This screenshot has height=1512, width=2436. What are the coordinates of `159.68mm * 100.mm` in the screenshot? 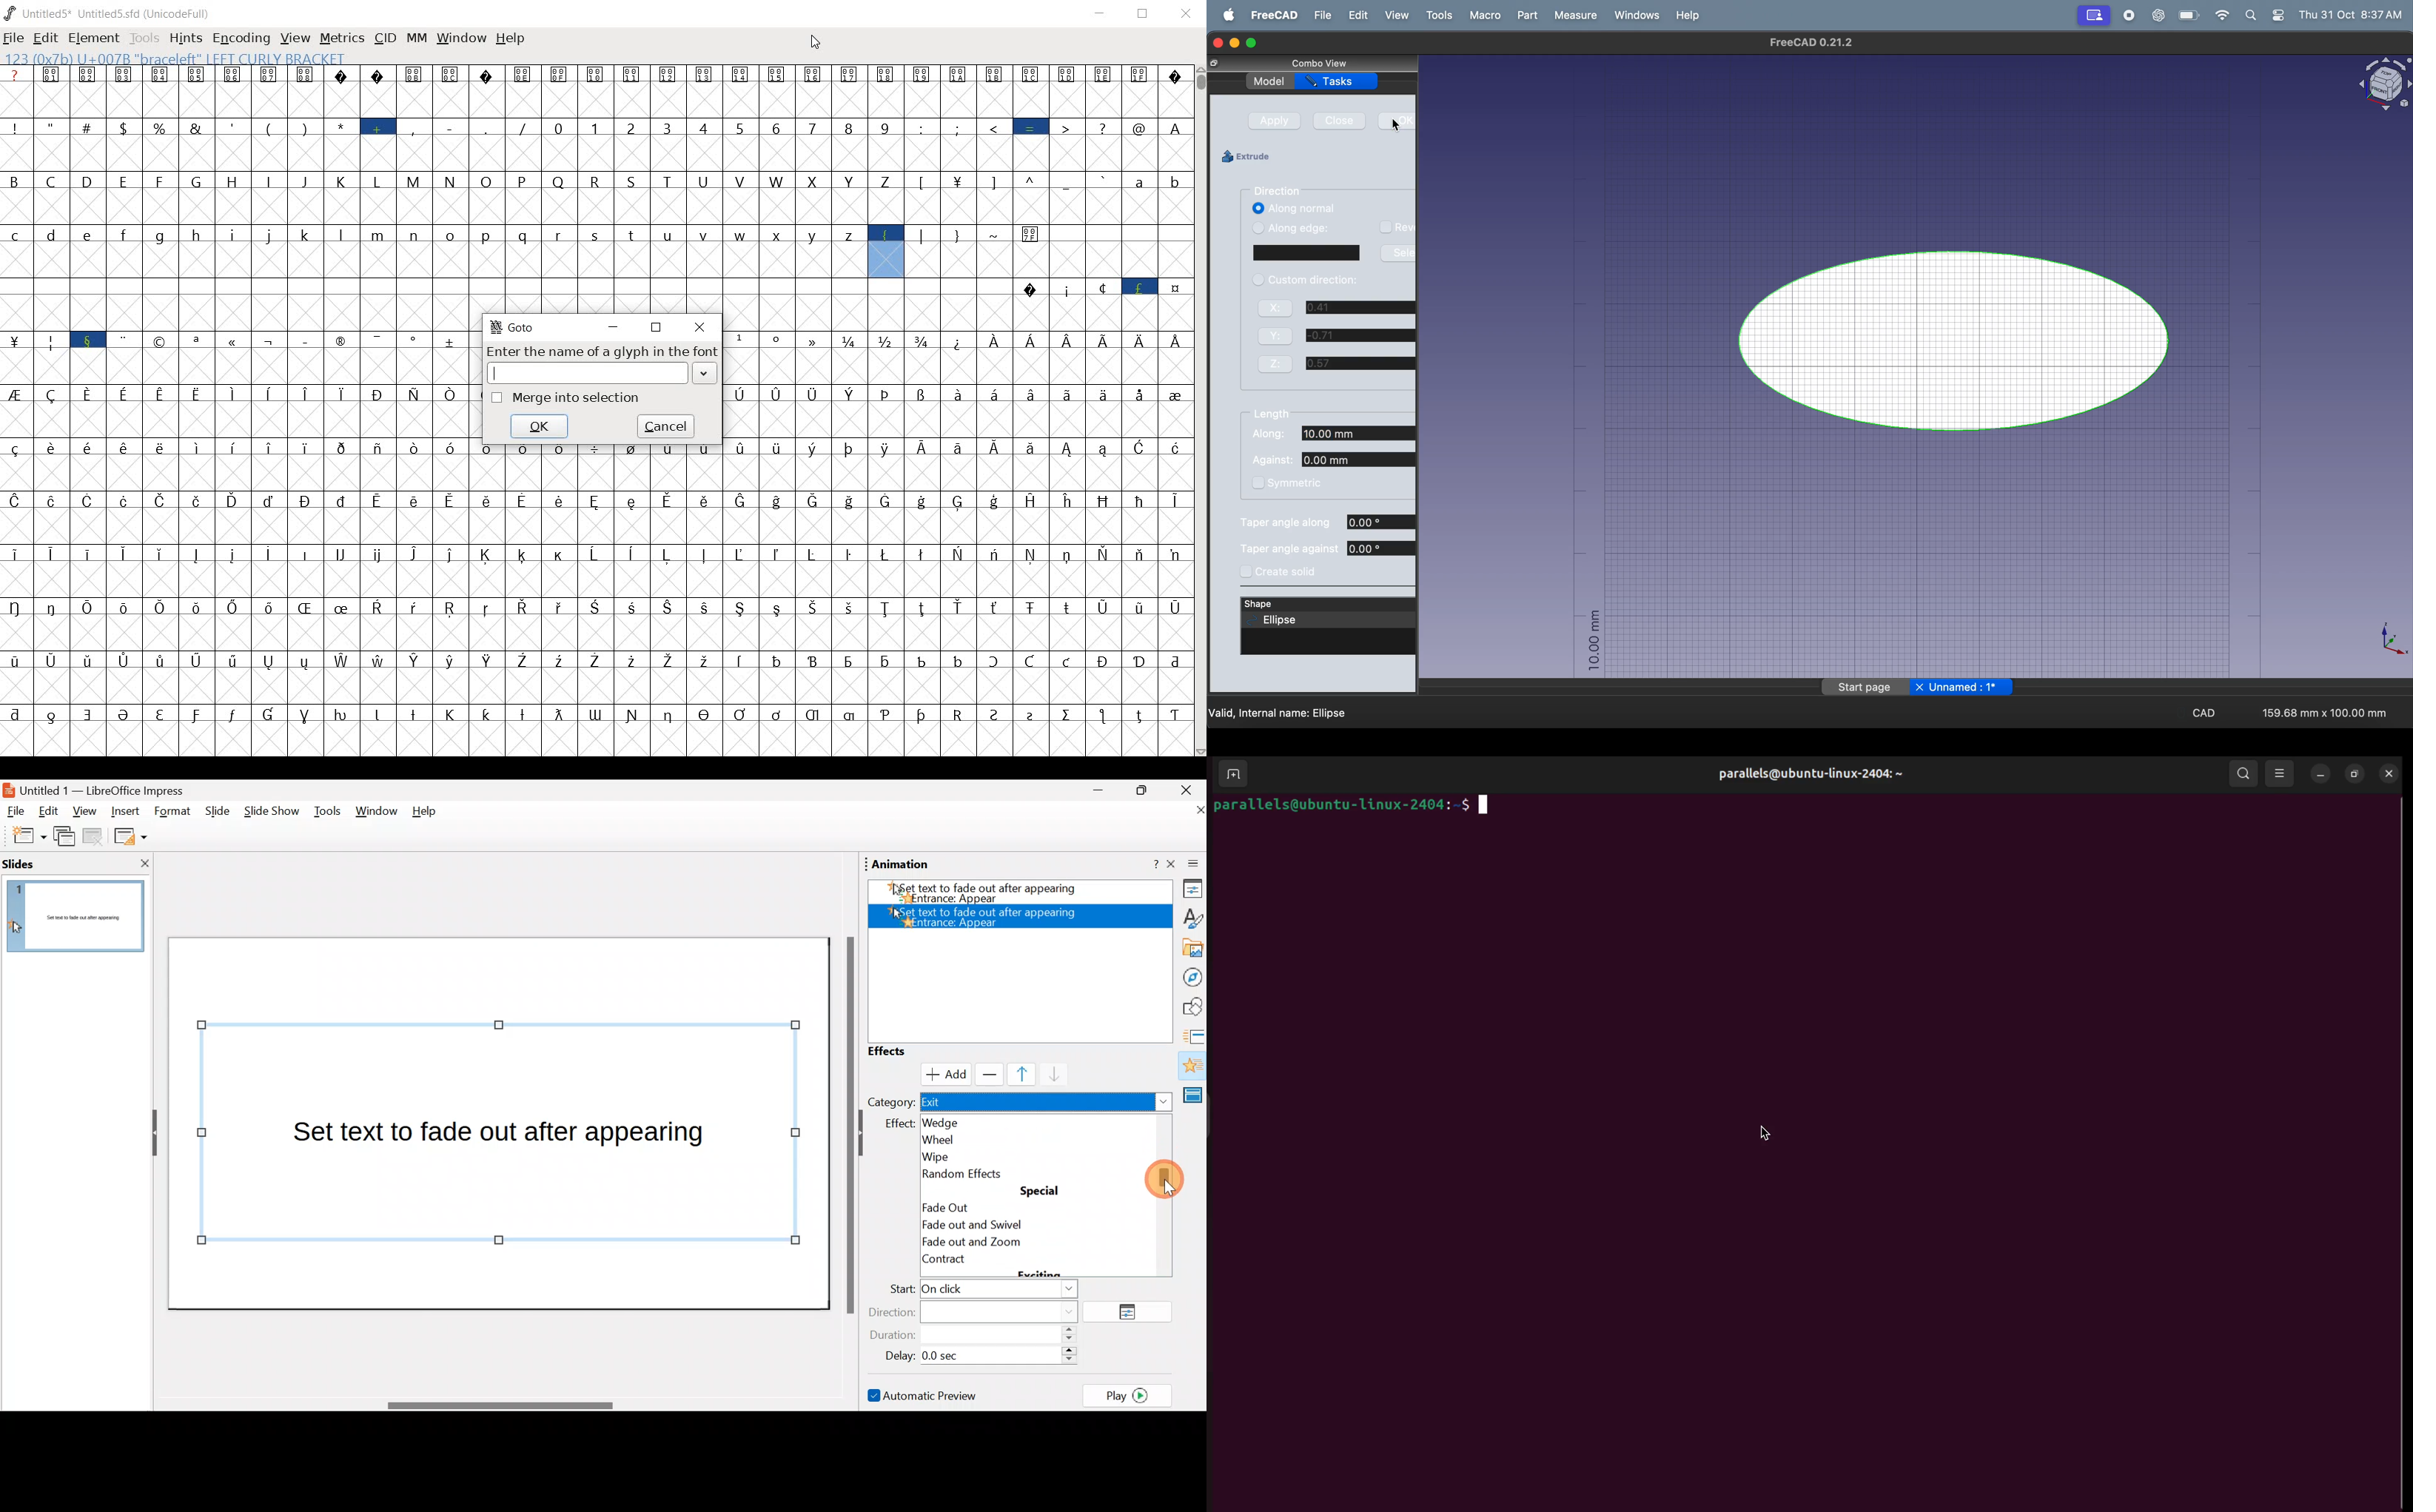 It's located at (2322, 709).